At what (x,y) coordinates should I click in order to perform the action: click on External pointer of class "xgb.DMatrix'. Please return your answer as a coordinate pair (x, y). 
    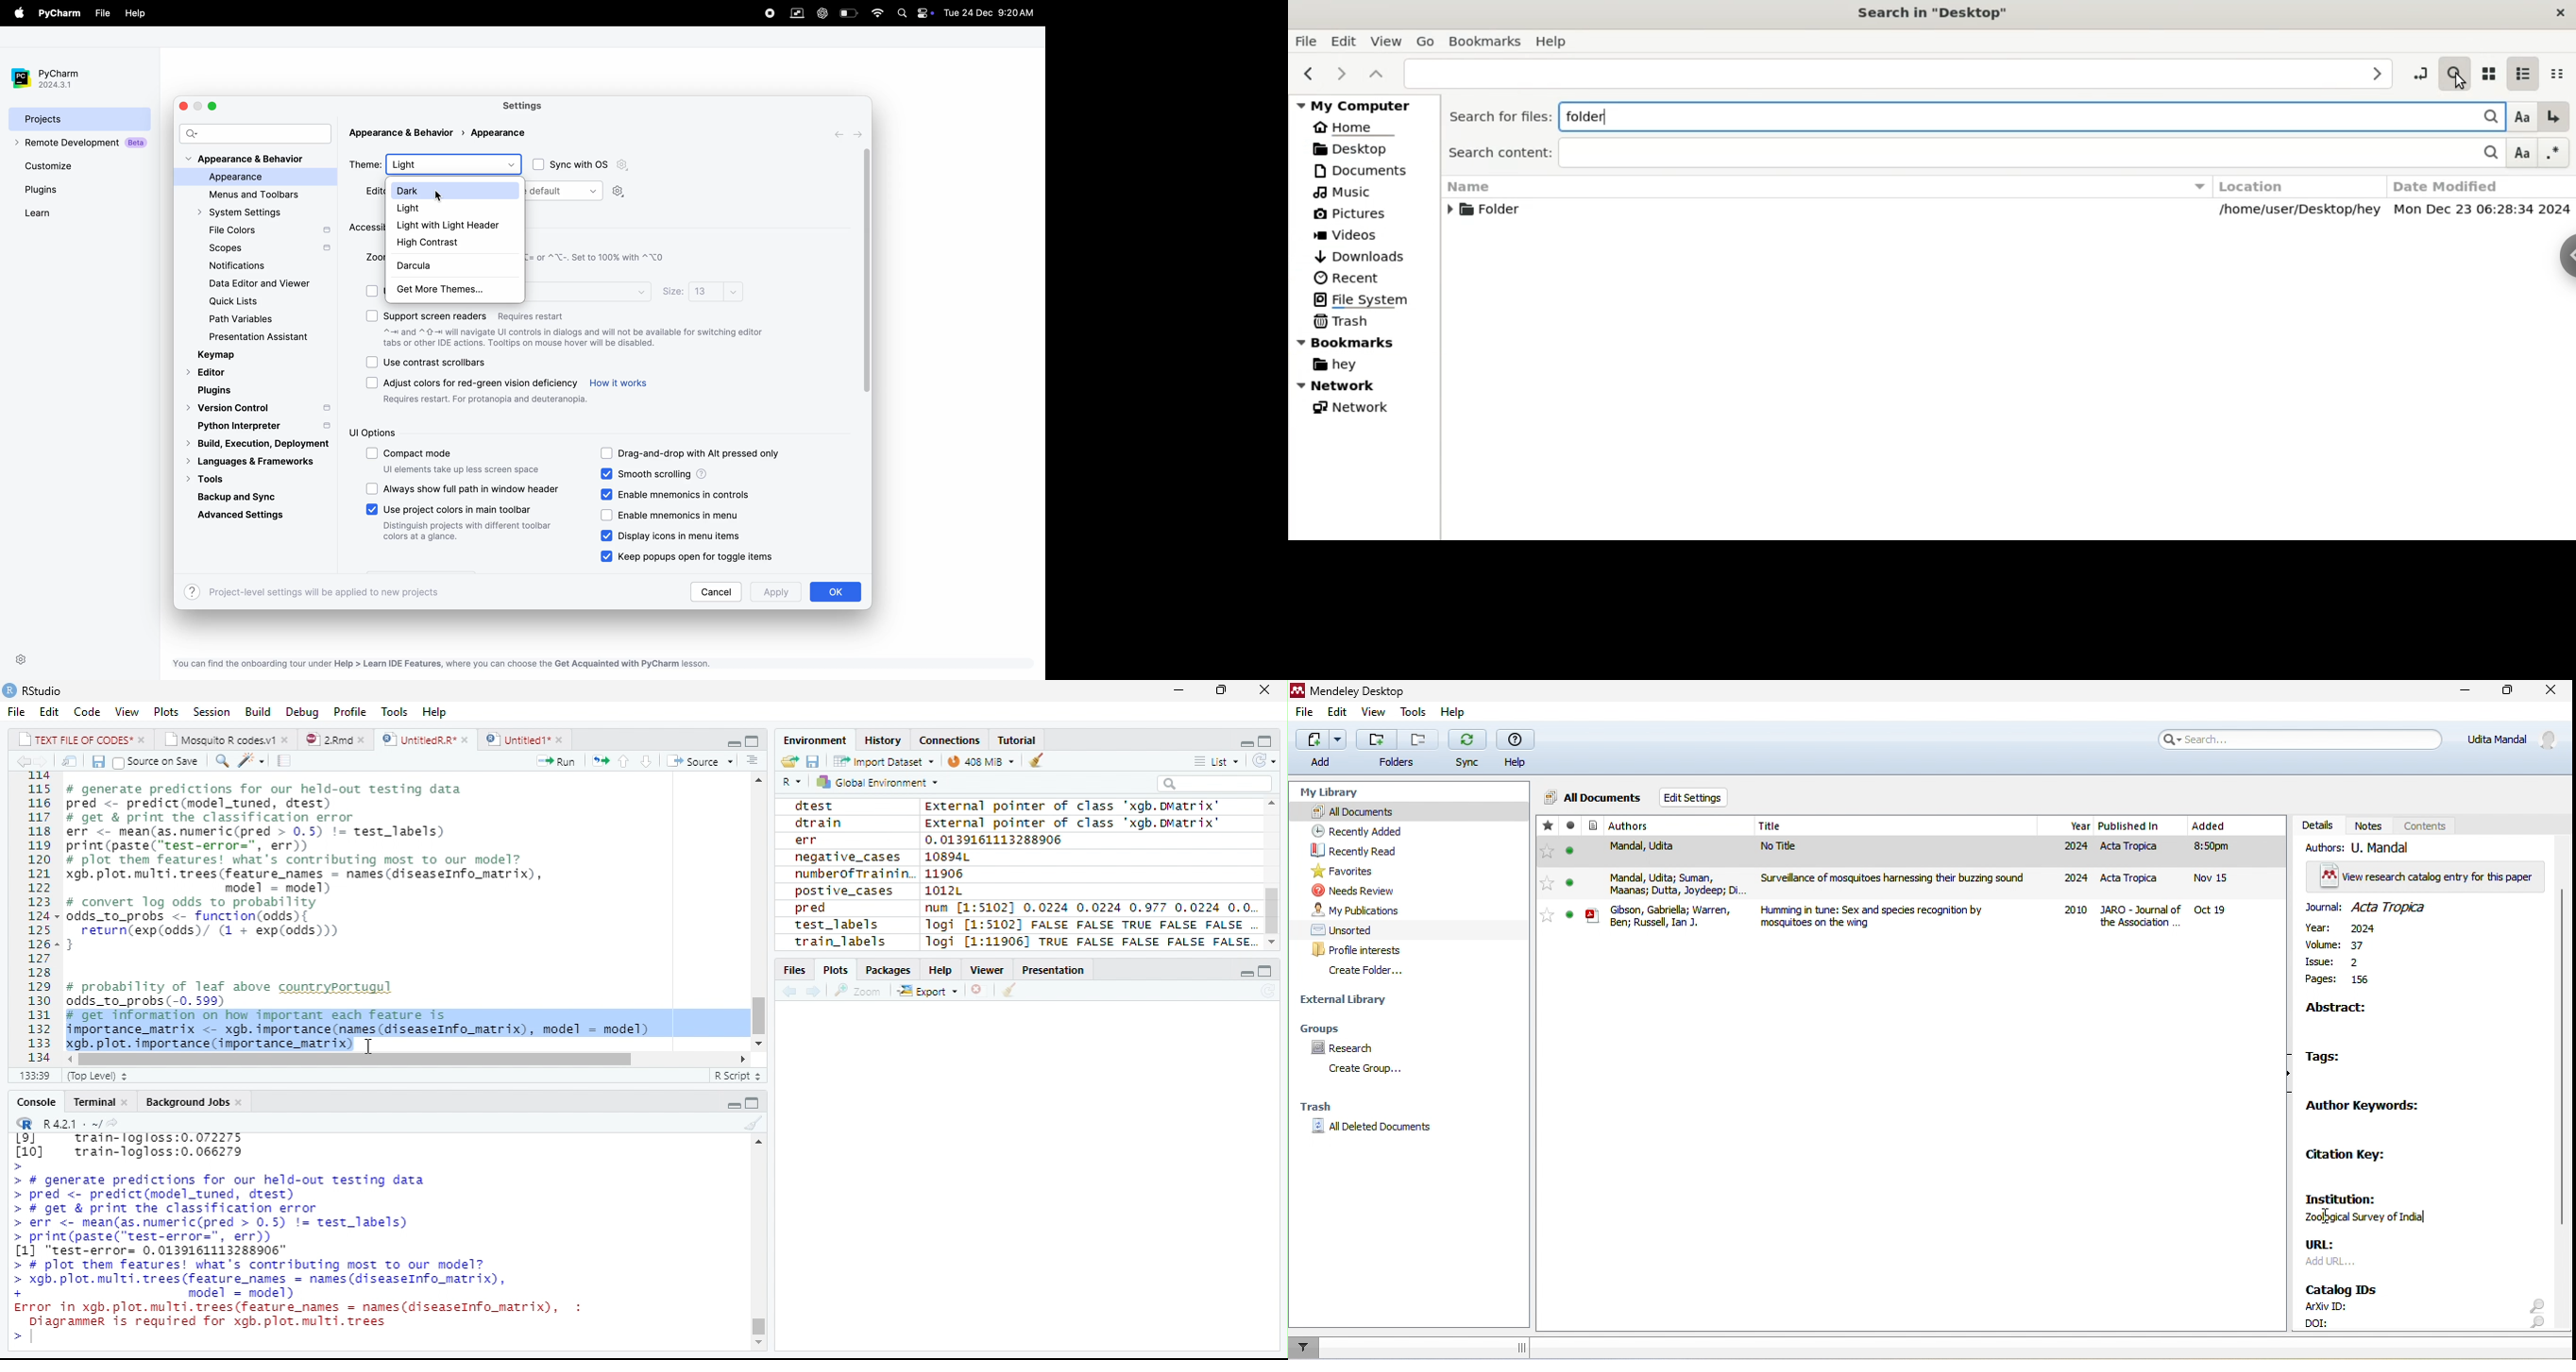
    Looking at the image, I should click on (1073, 822).